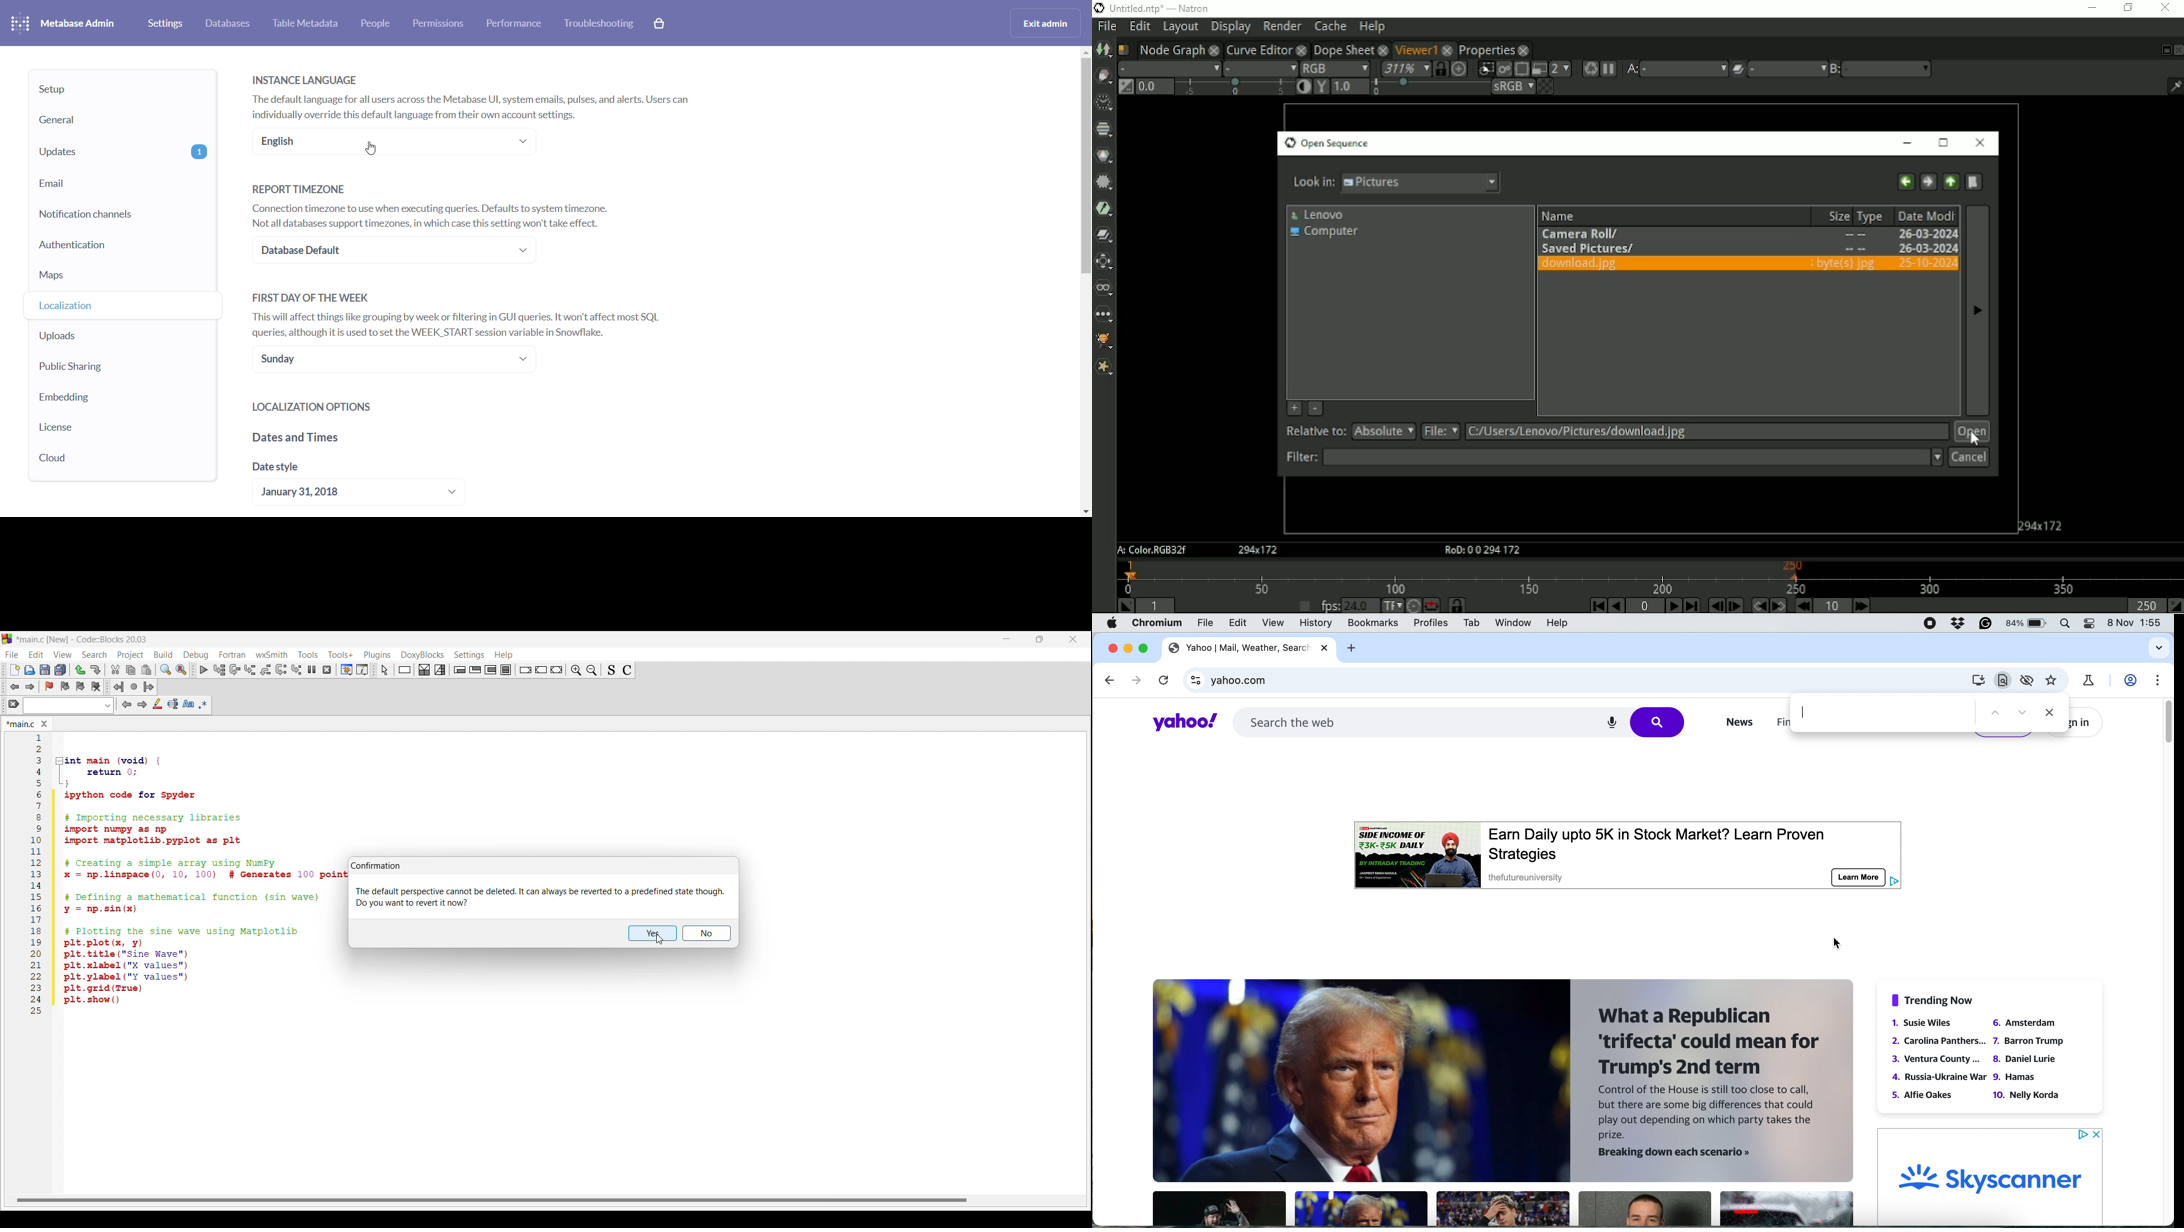 Image resolution: width=2184 pixels, height=1232 pixels. I want to click on Undo, so click(80, 670).